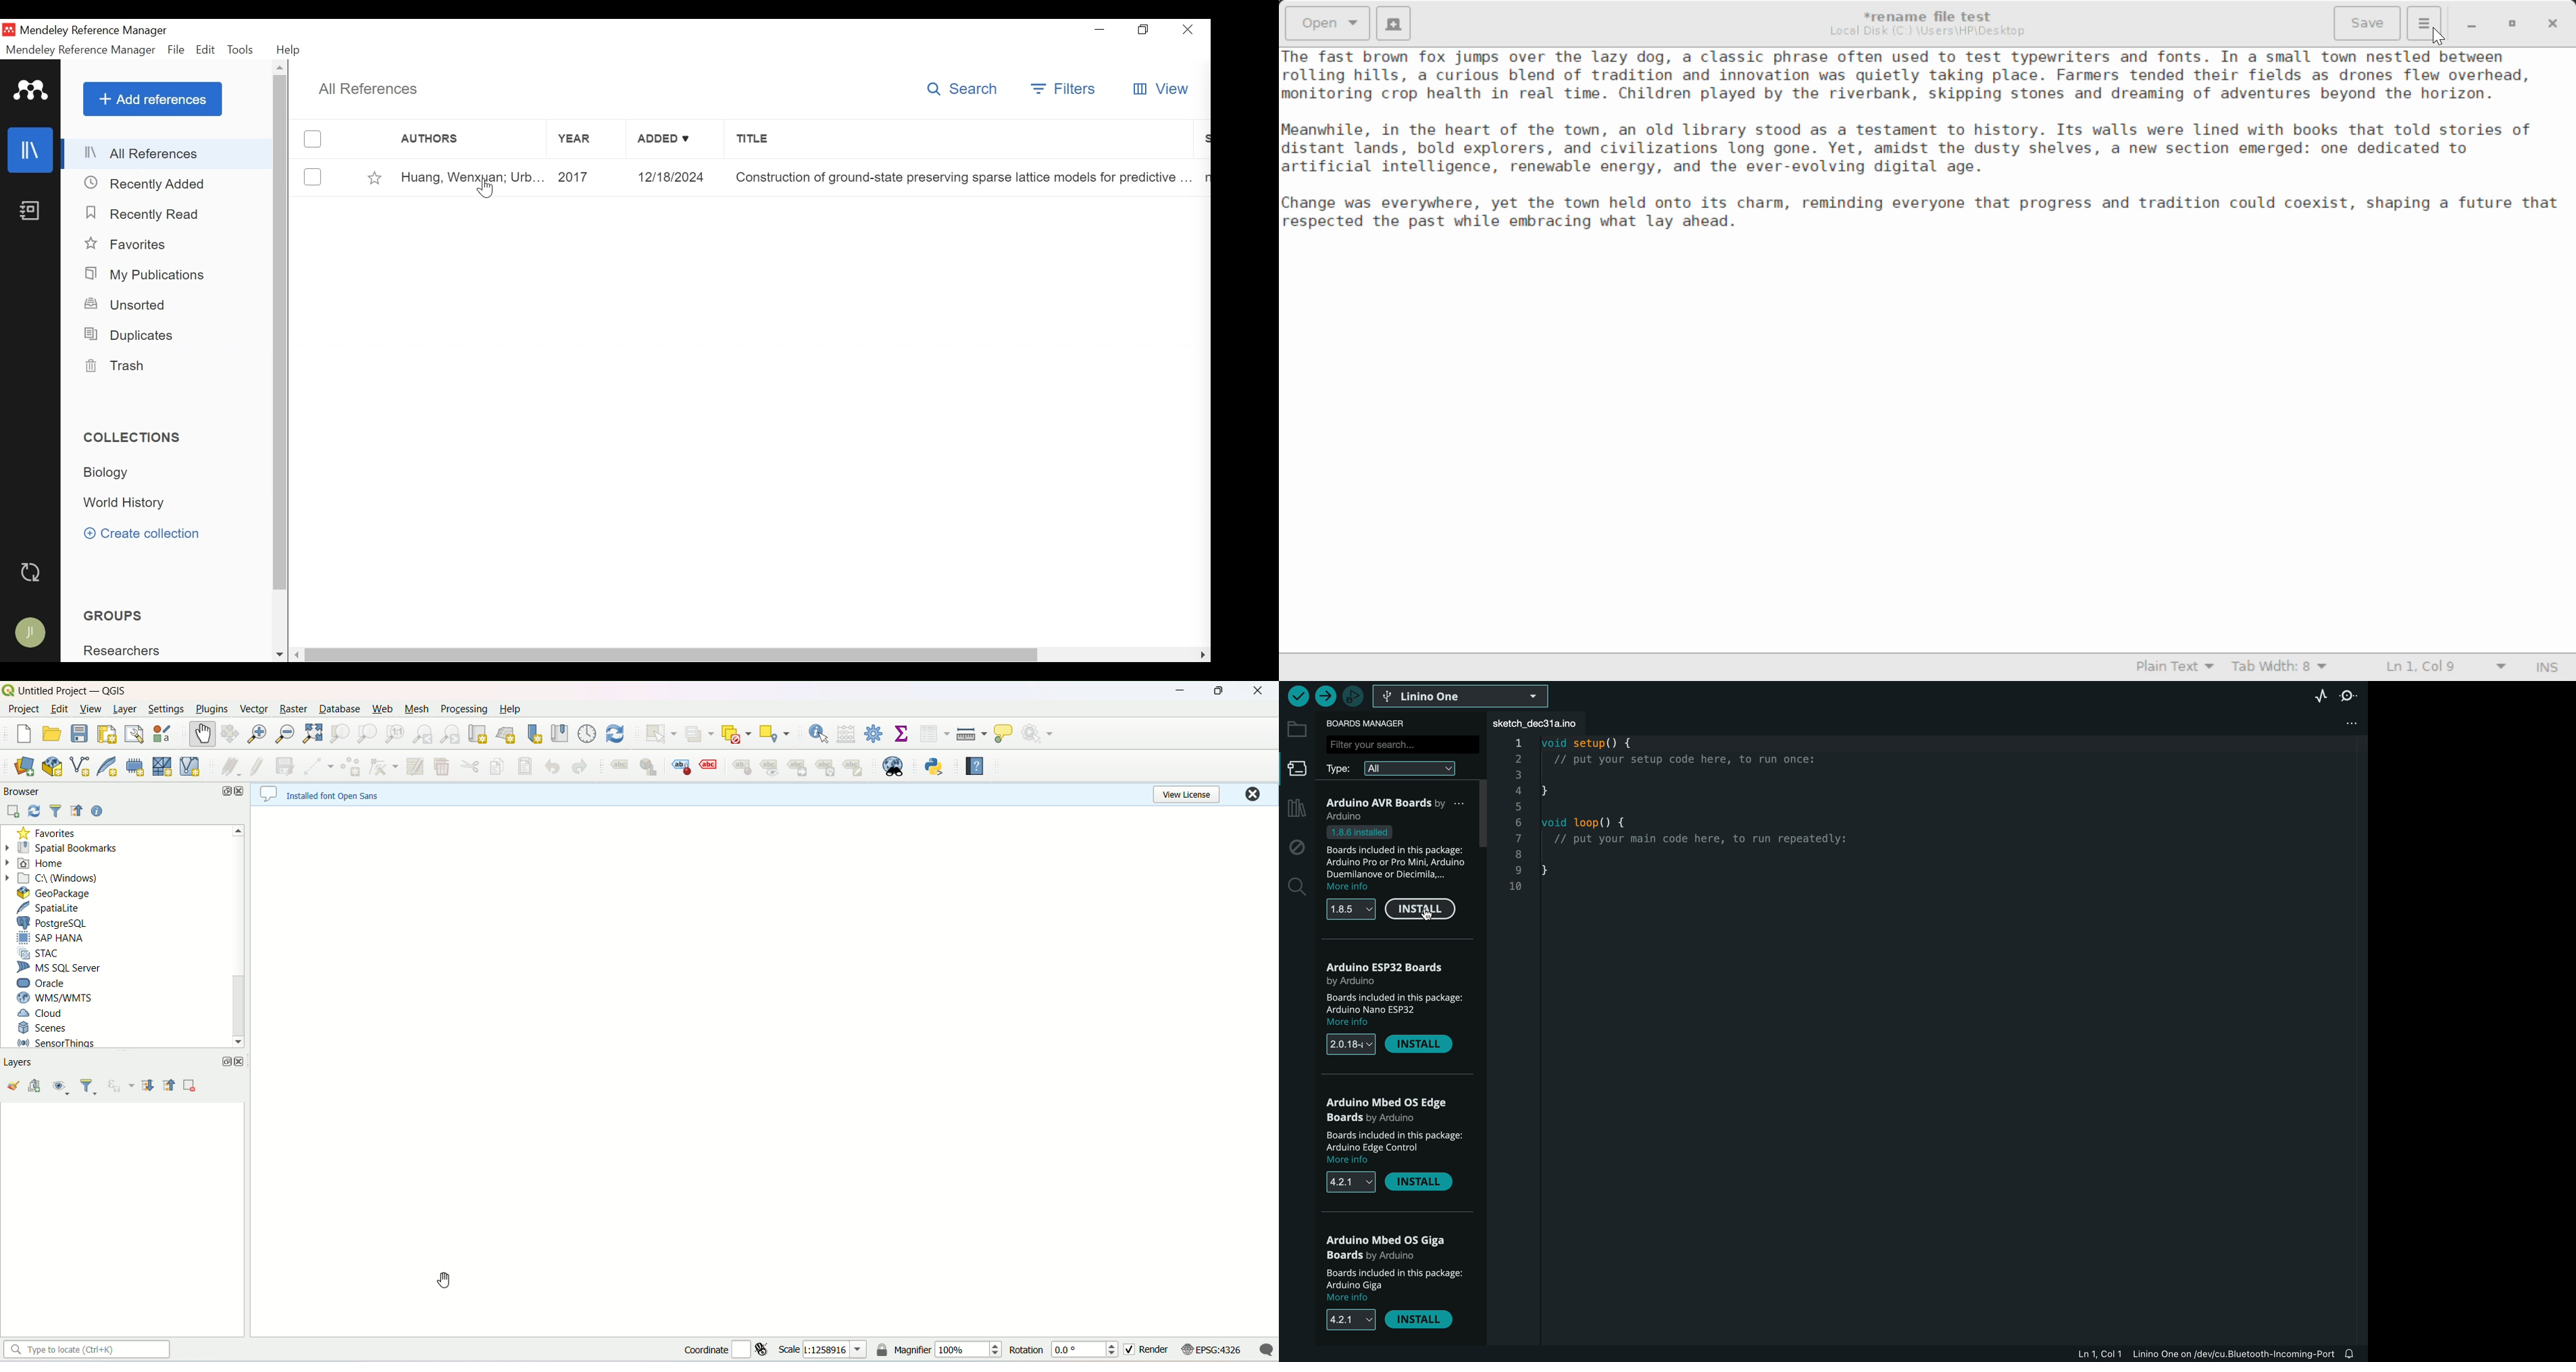 This screenshot has width=2576, height=1372. What do you see at coordinates (1149, 1352) in the screenshot?
I see `render` at bounding box center [1149, 1352].